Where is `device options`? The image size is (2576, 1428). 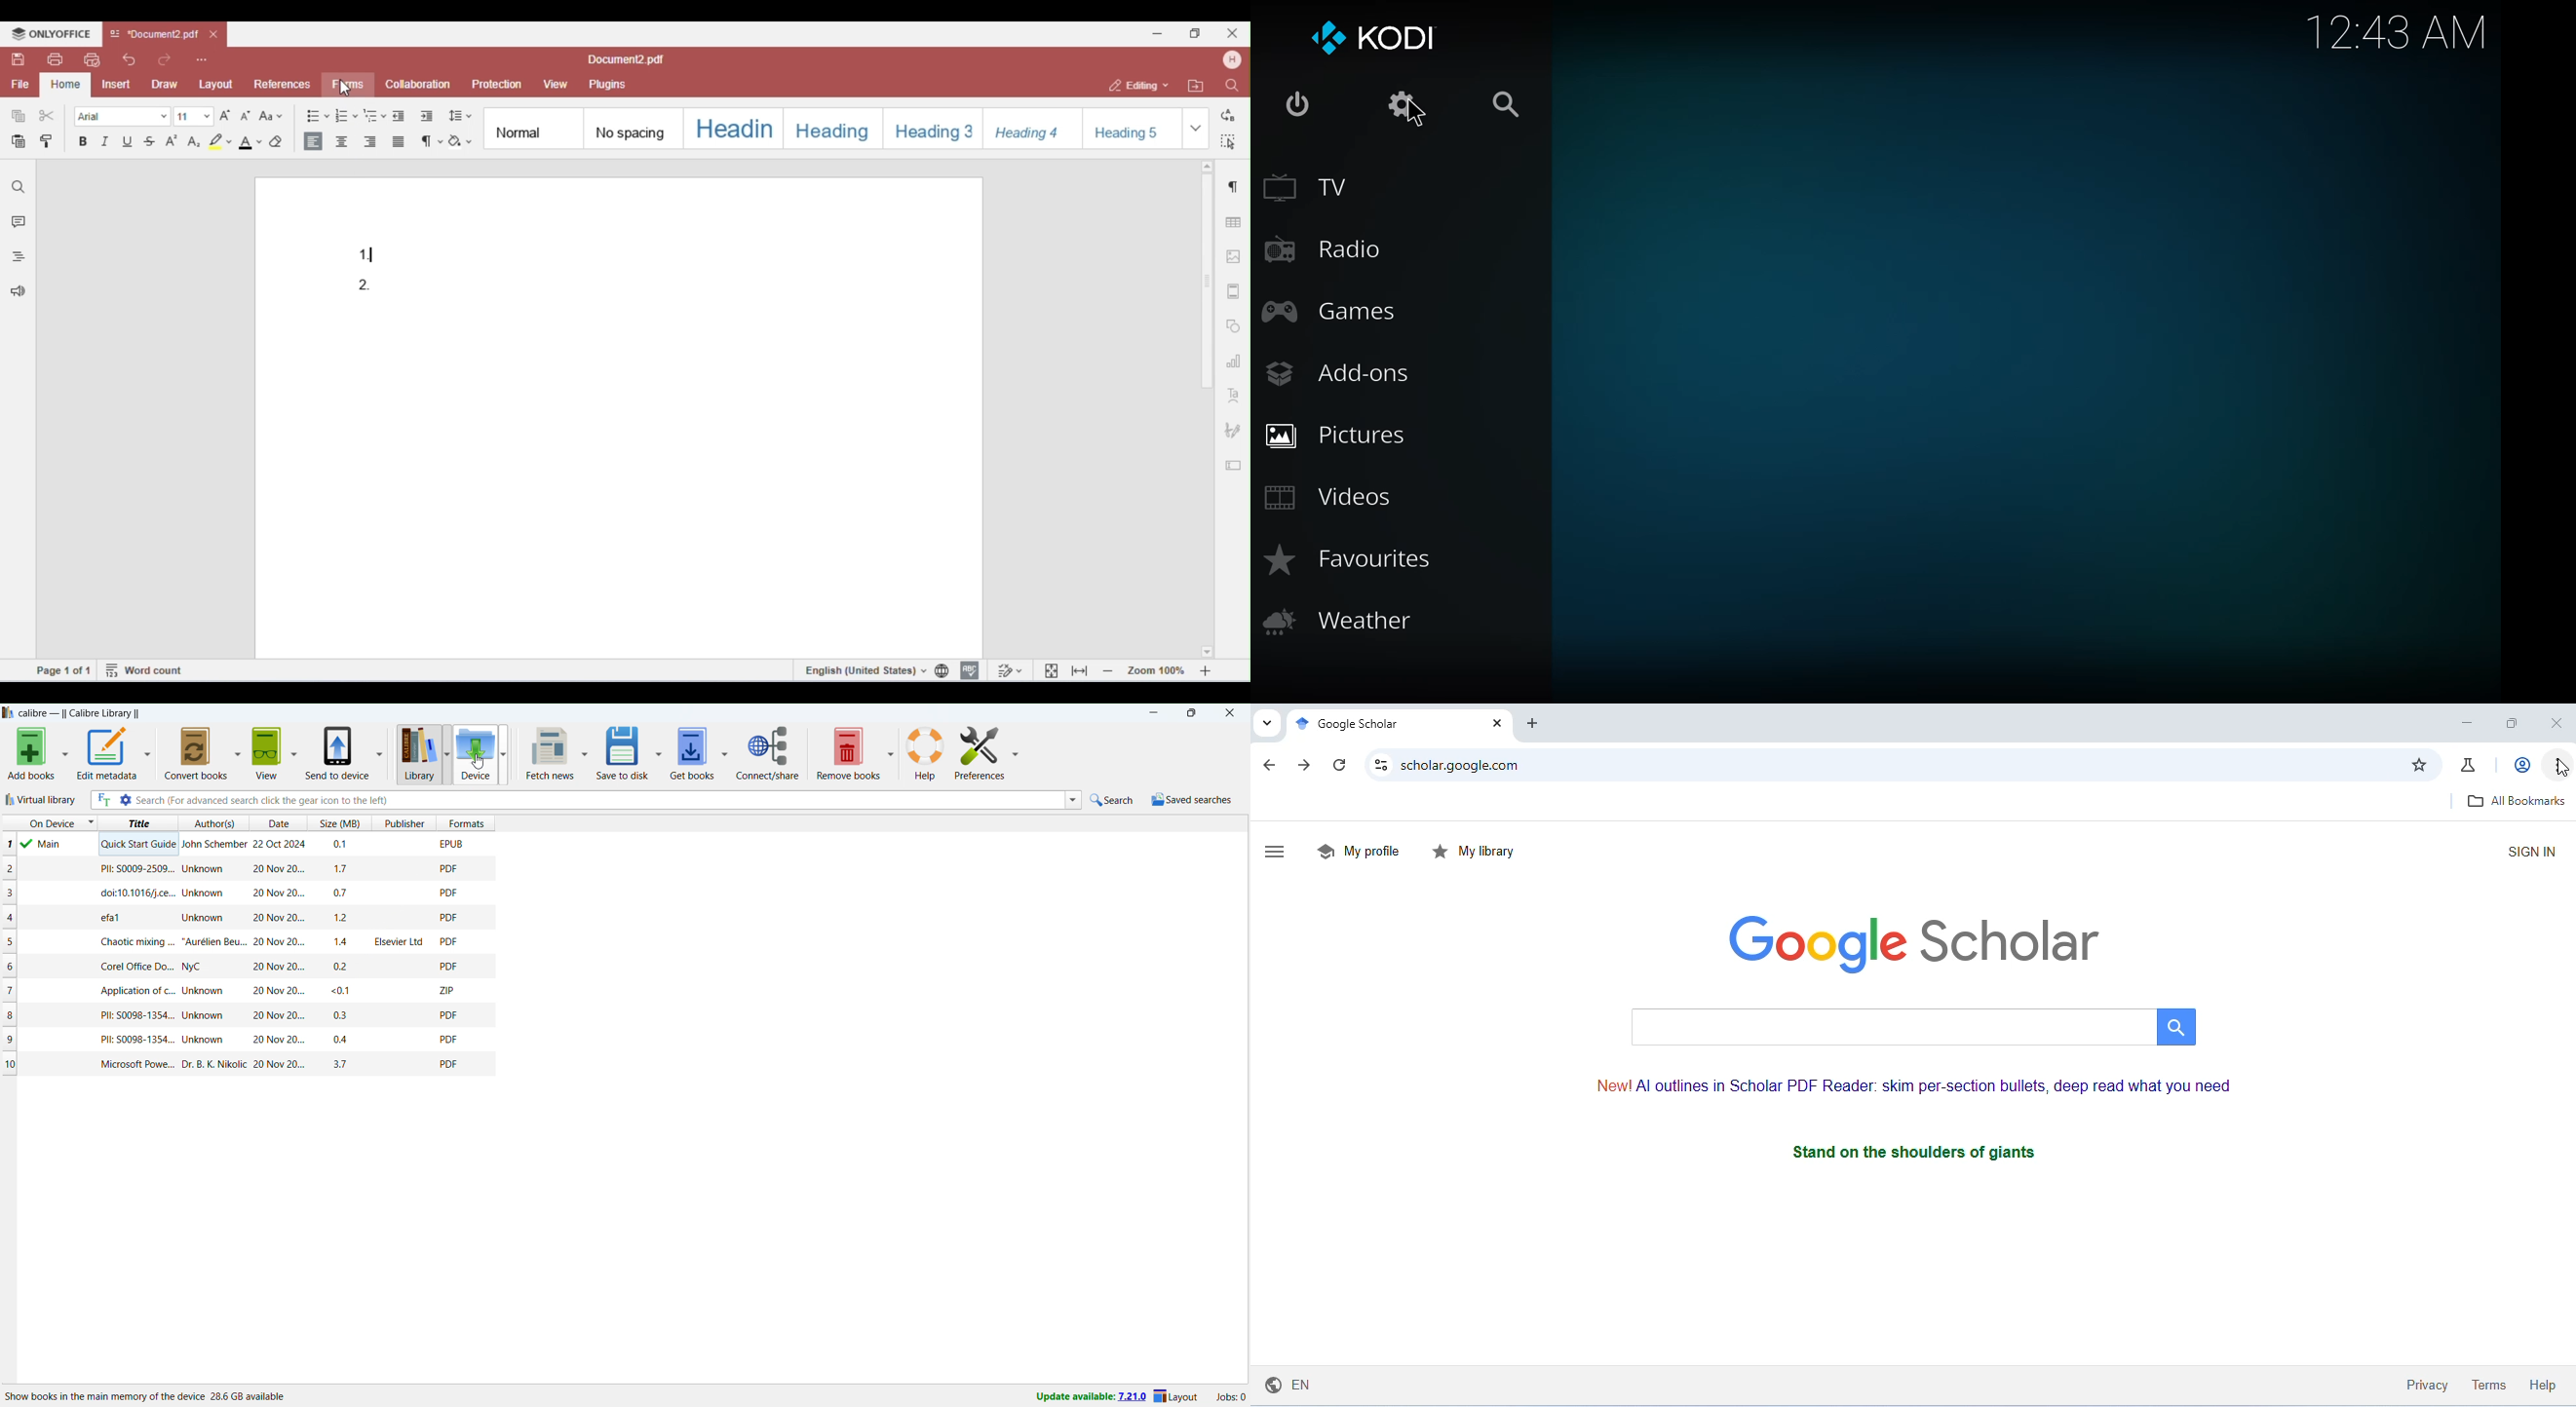
device options is located at coordinates (502, 754).